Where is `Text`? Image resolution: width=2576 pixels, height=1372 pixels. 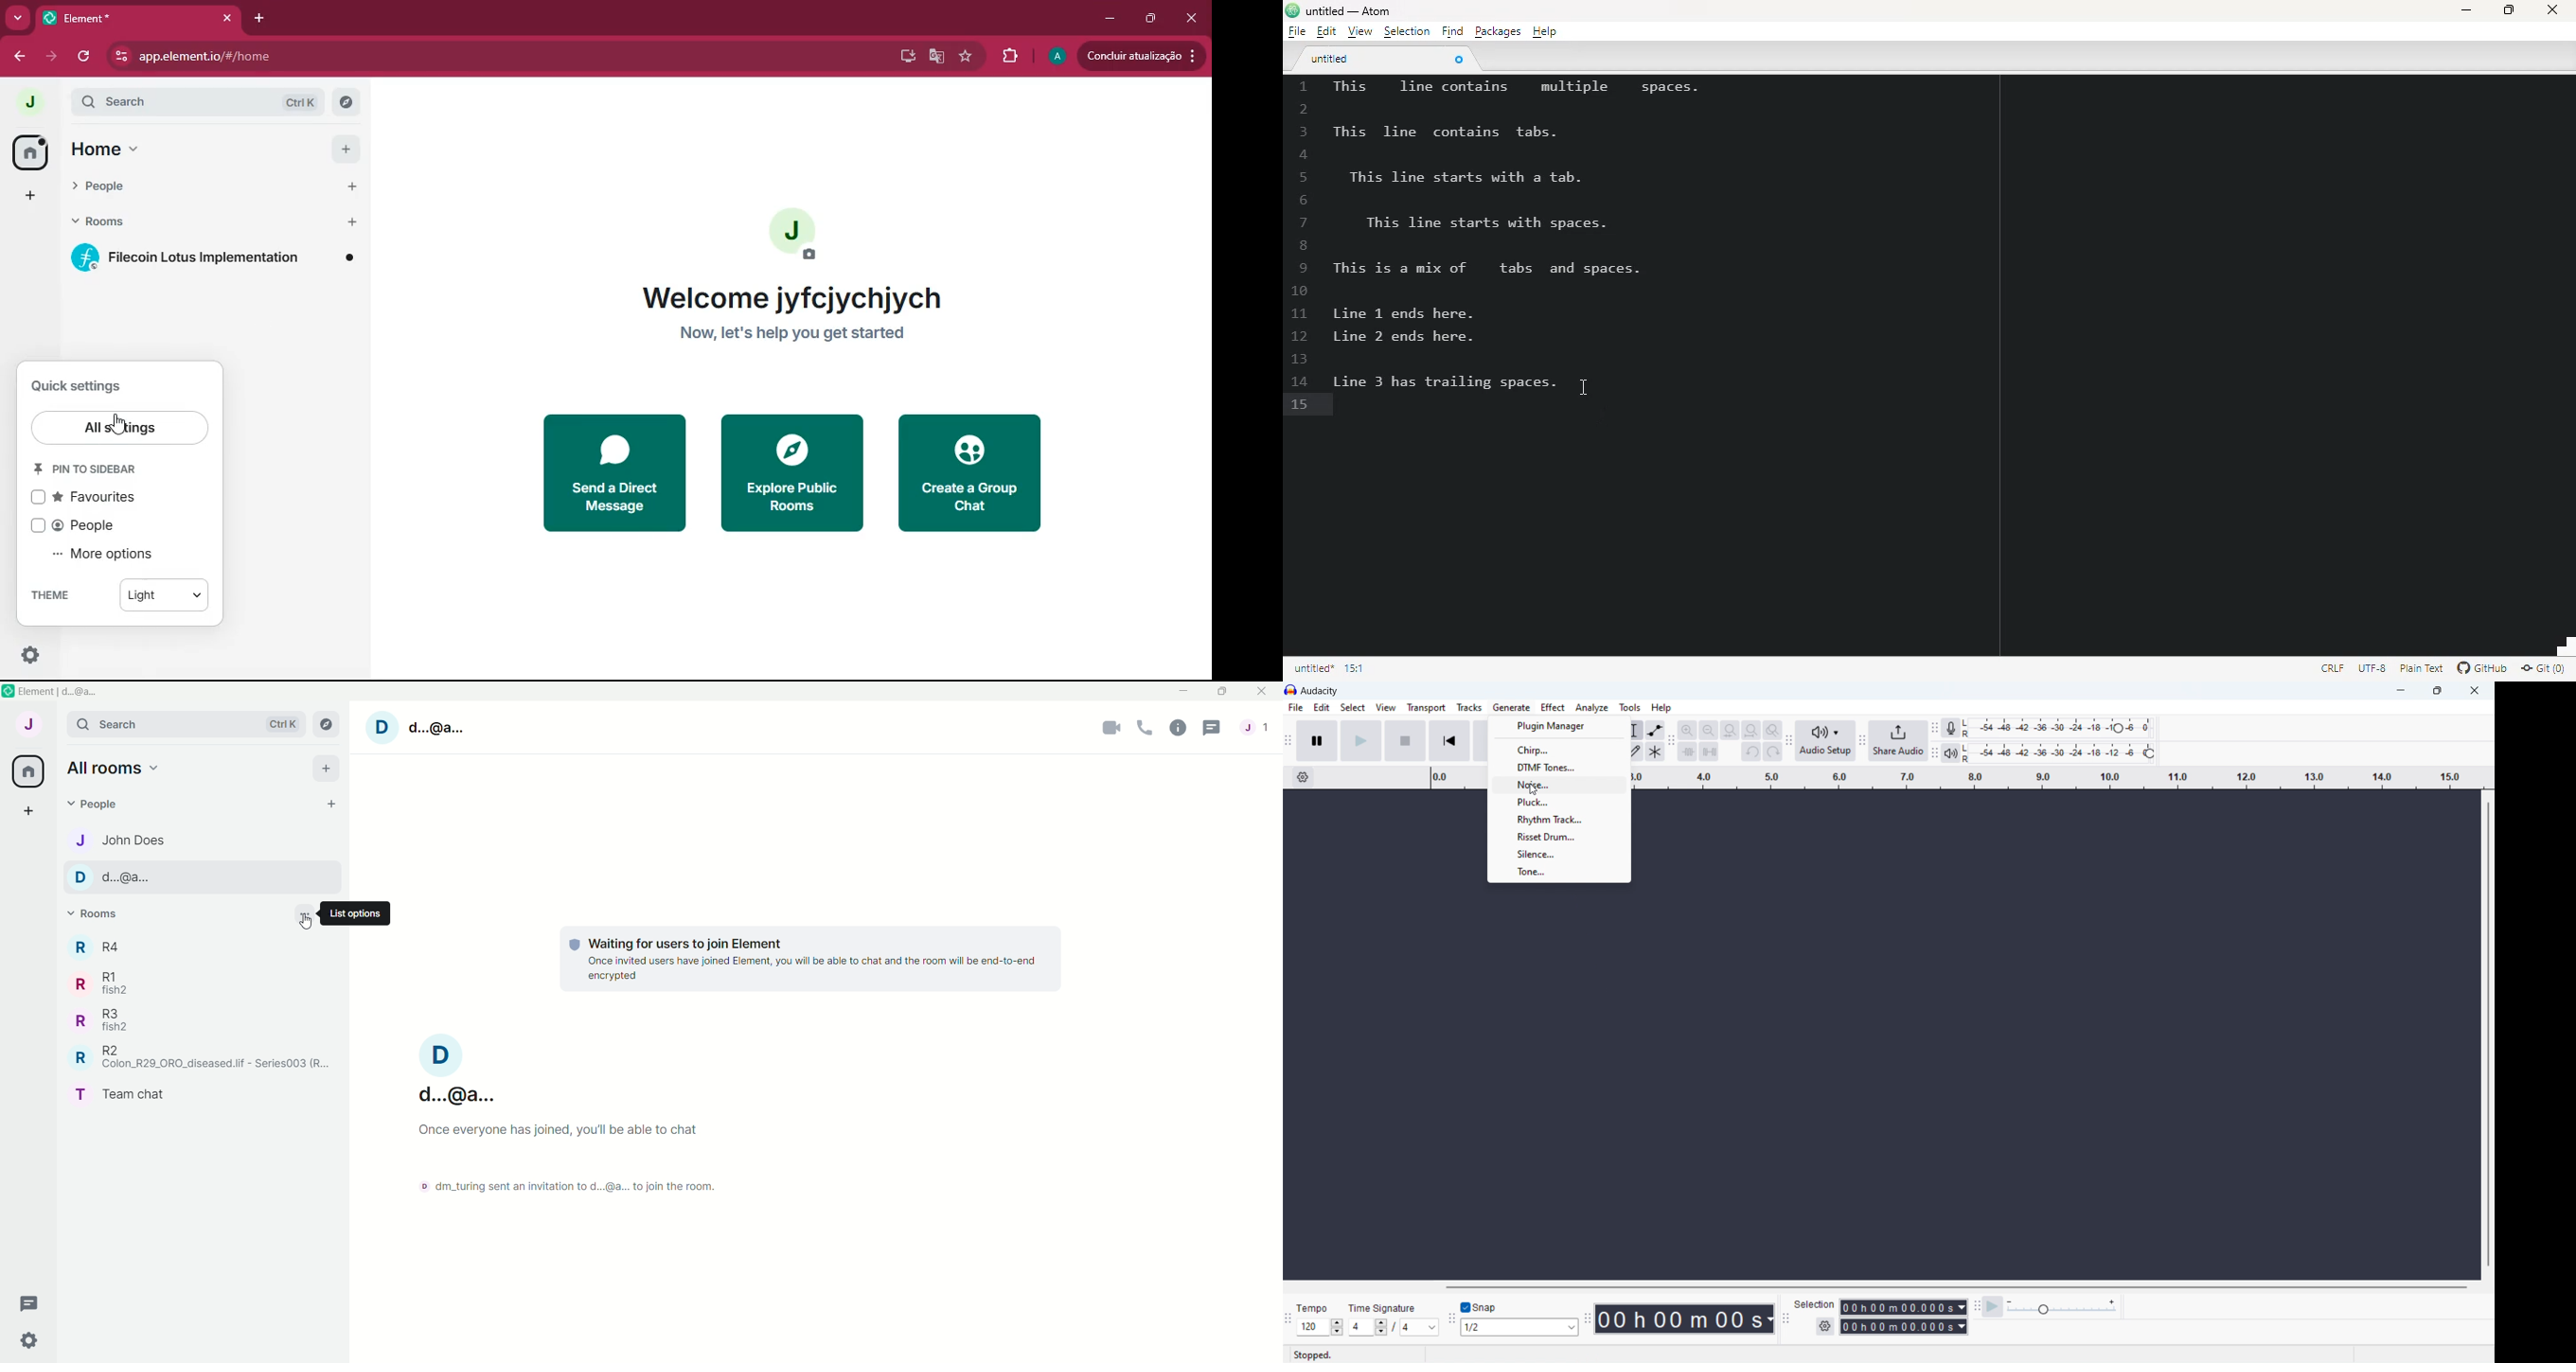
Text is located at coordinates (358, 914).